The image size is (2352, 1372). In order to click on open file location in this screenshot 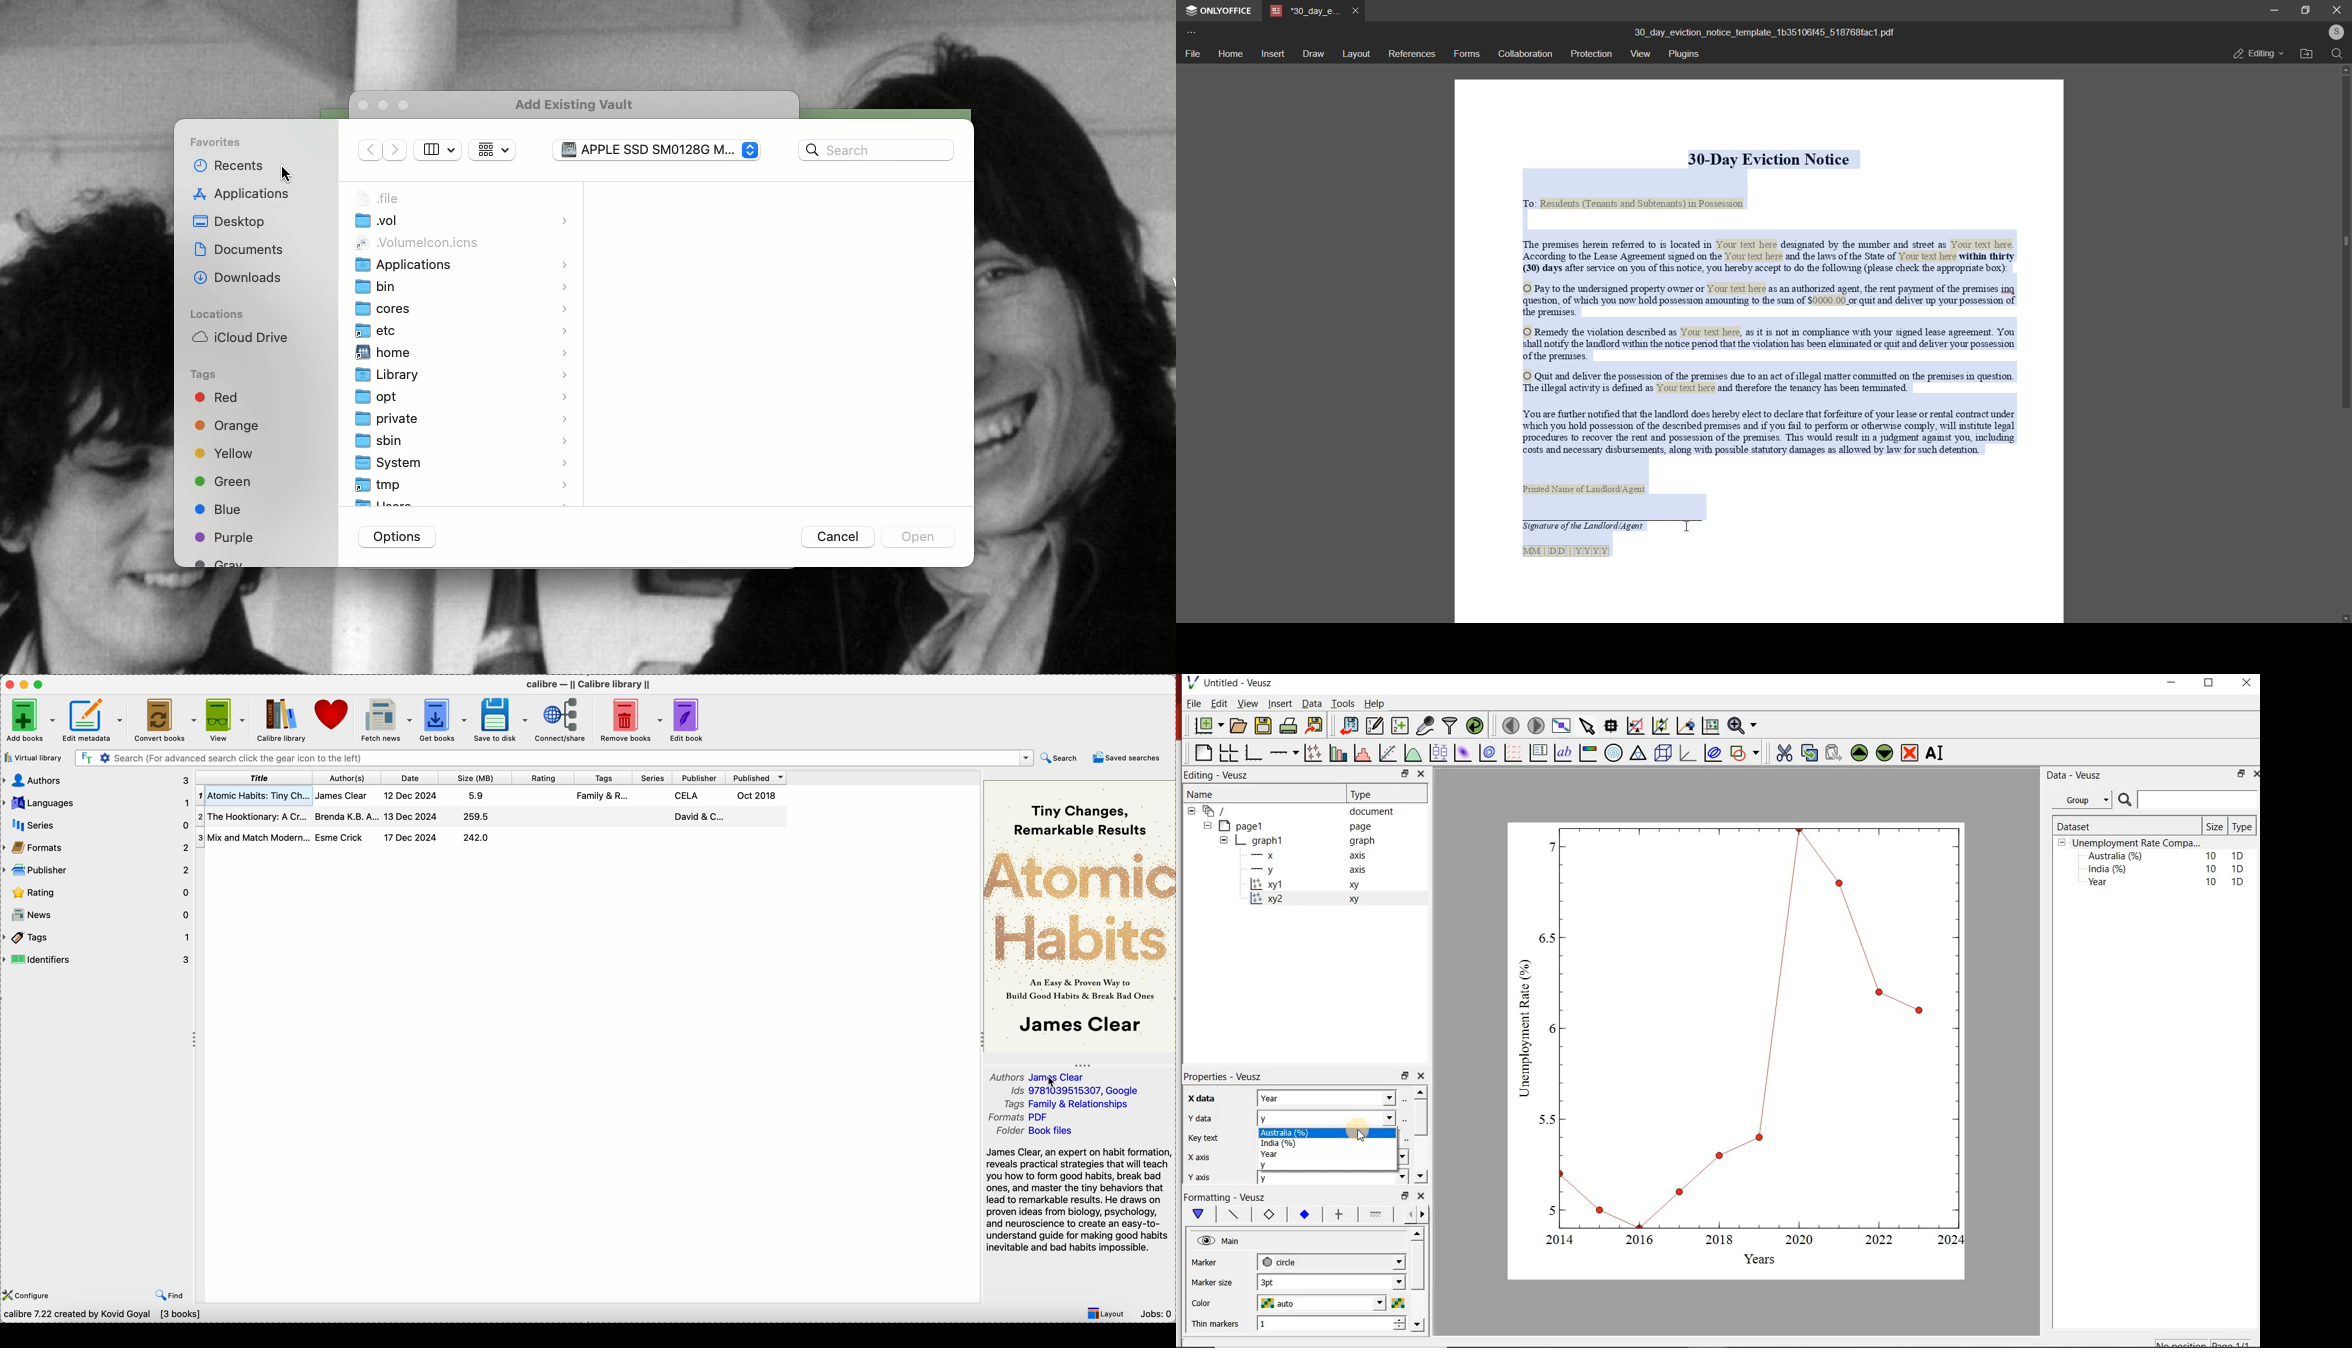, I will do `click(2306, 54)`.